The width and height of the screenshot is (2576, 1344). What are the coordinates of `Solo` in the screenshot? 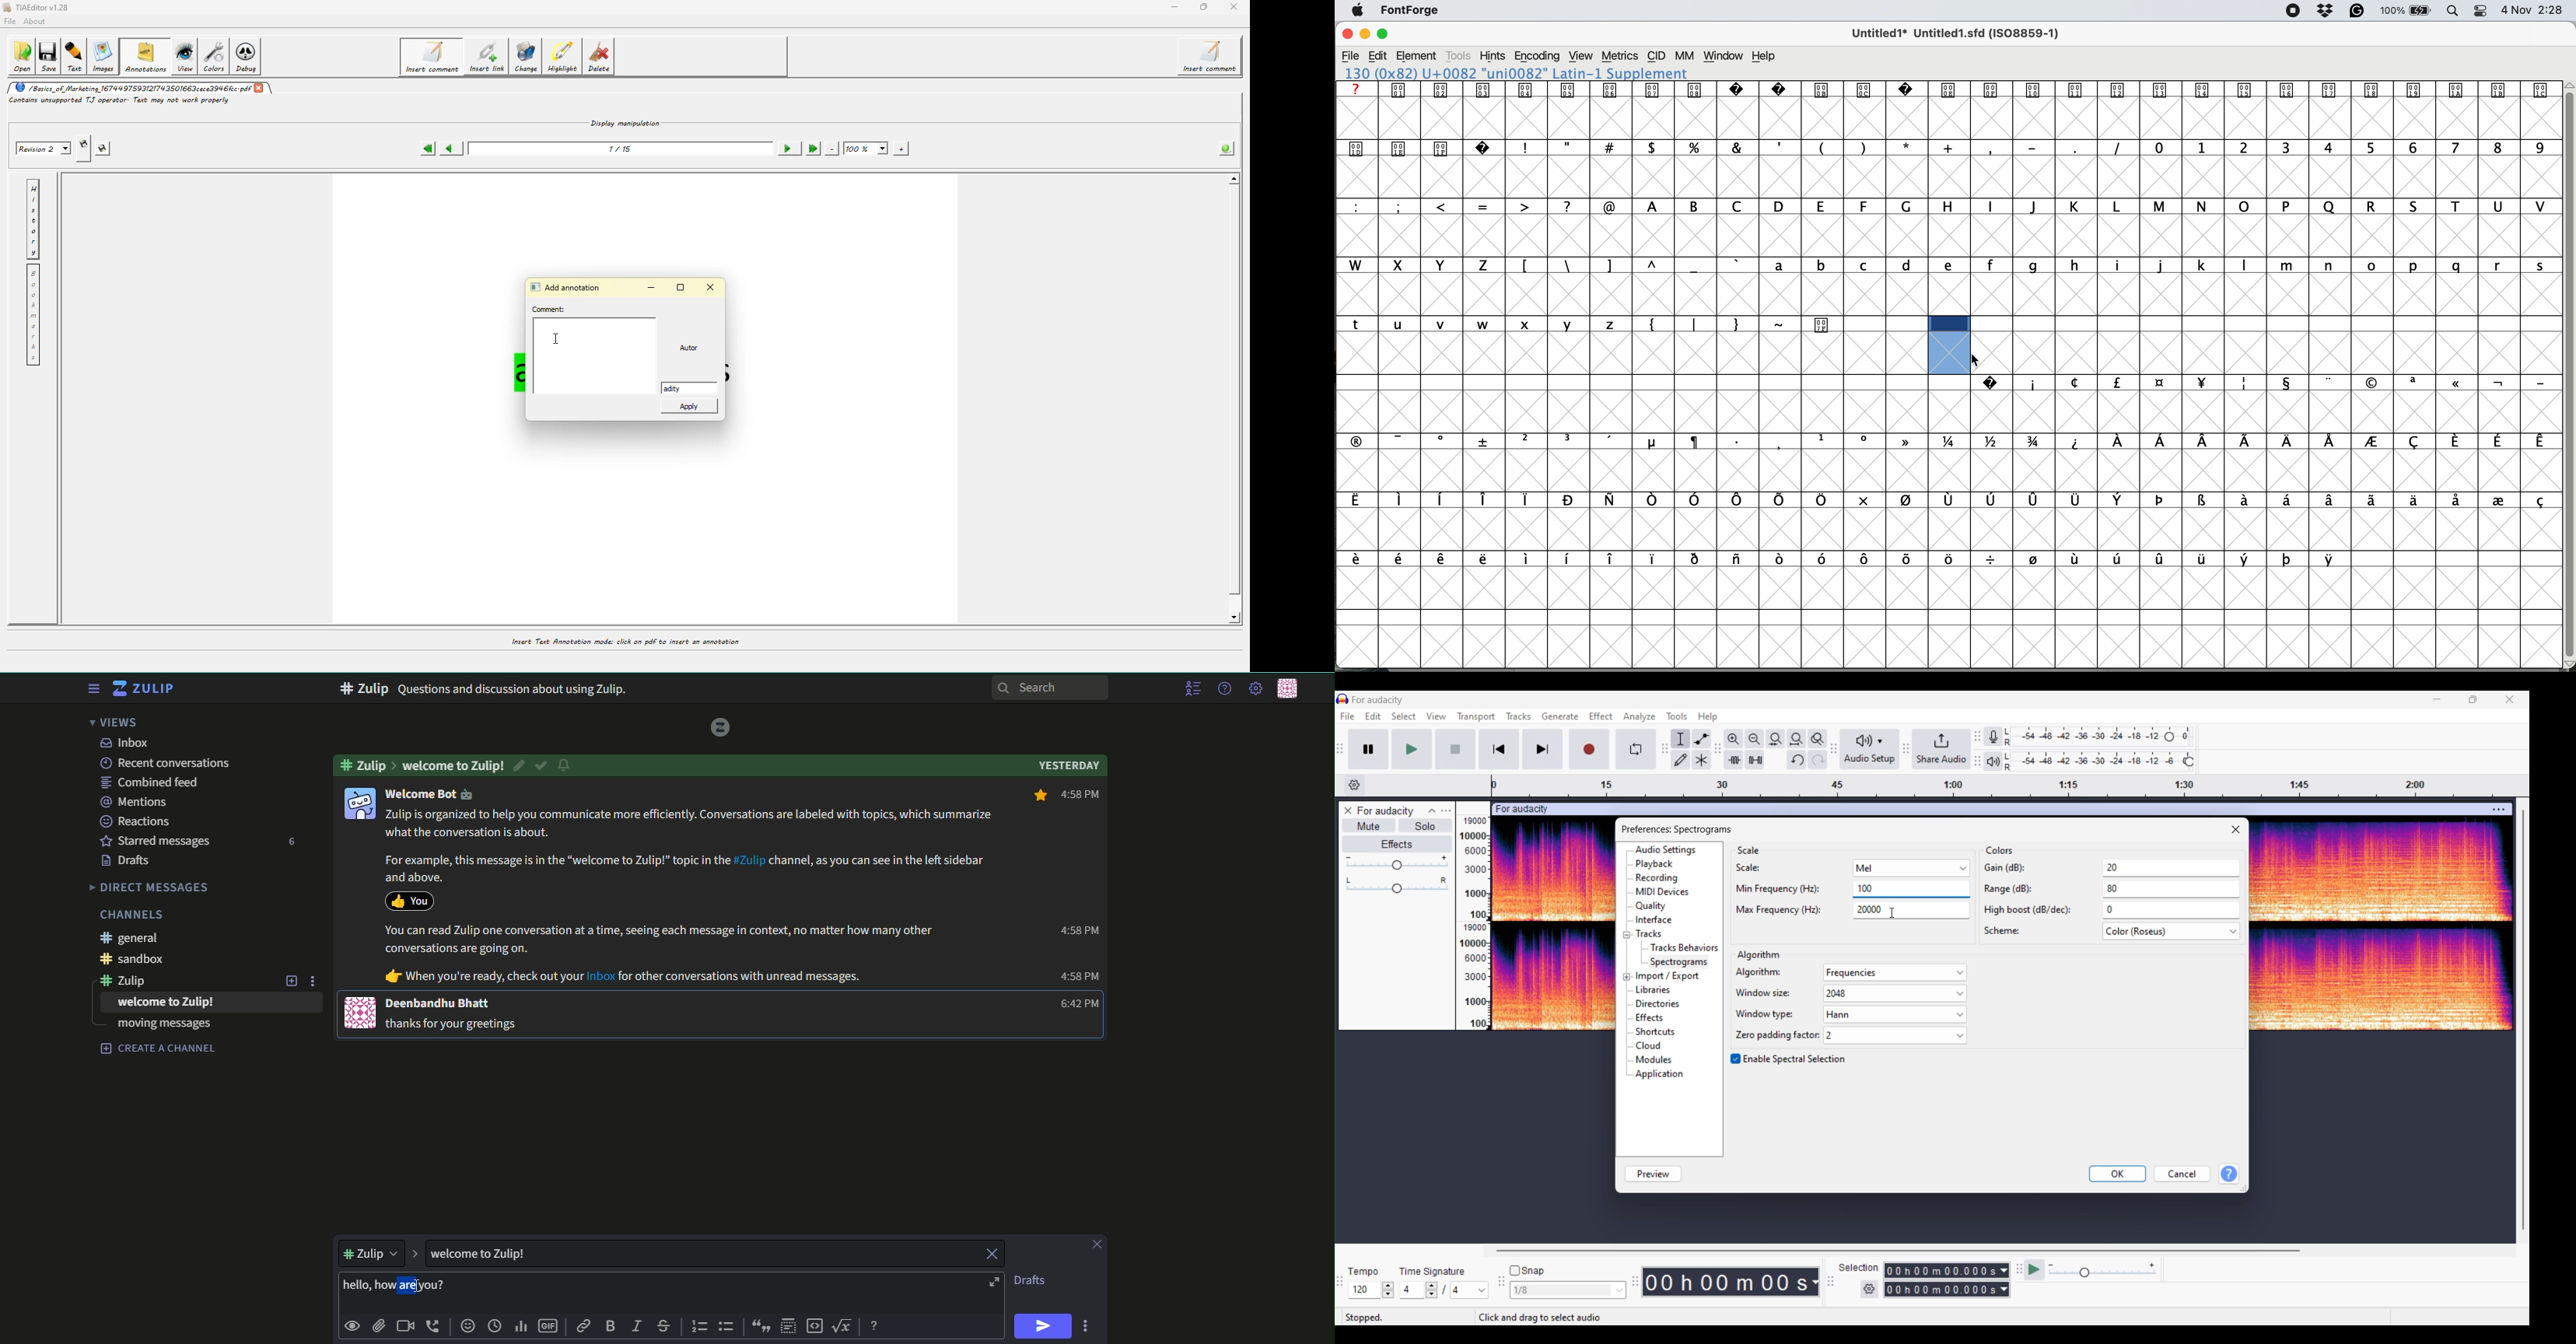 It's located at (1426, 826).